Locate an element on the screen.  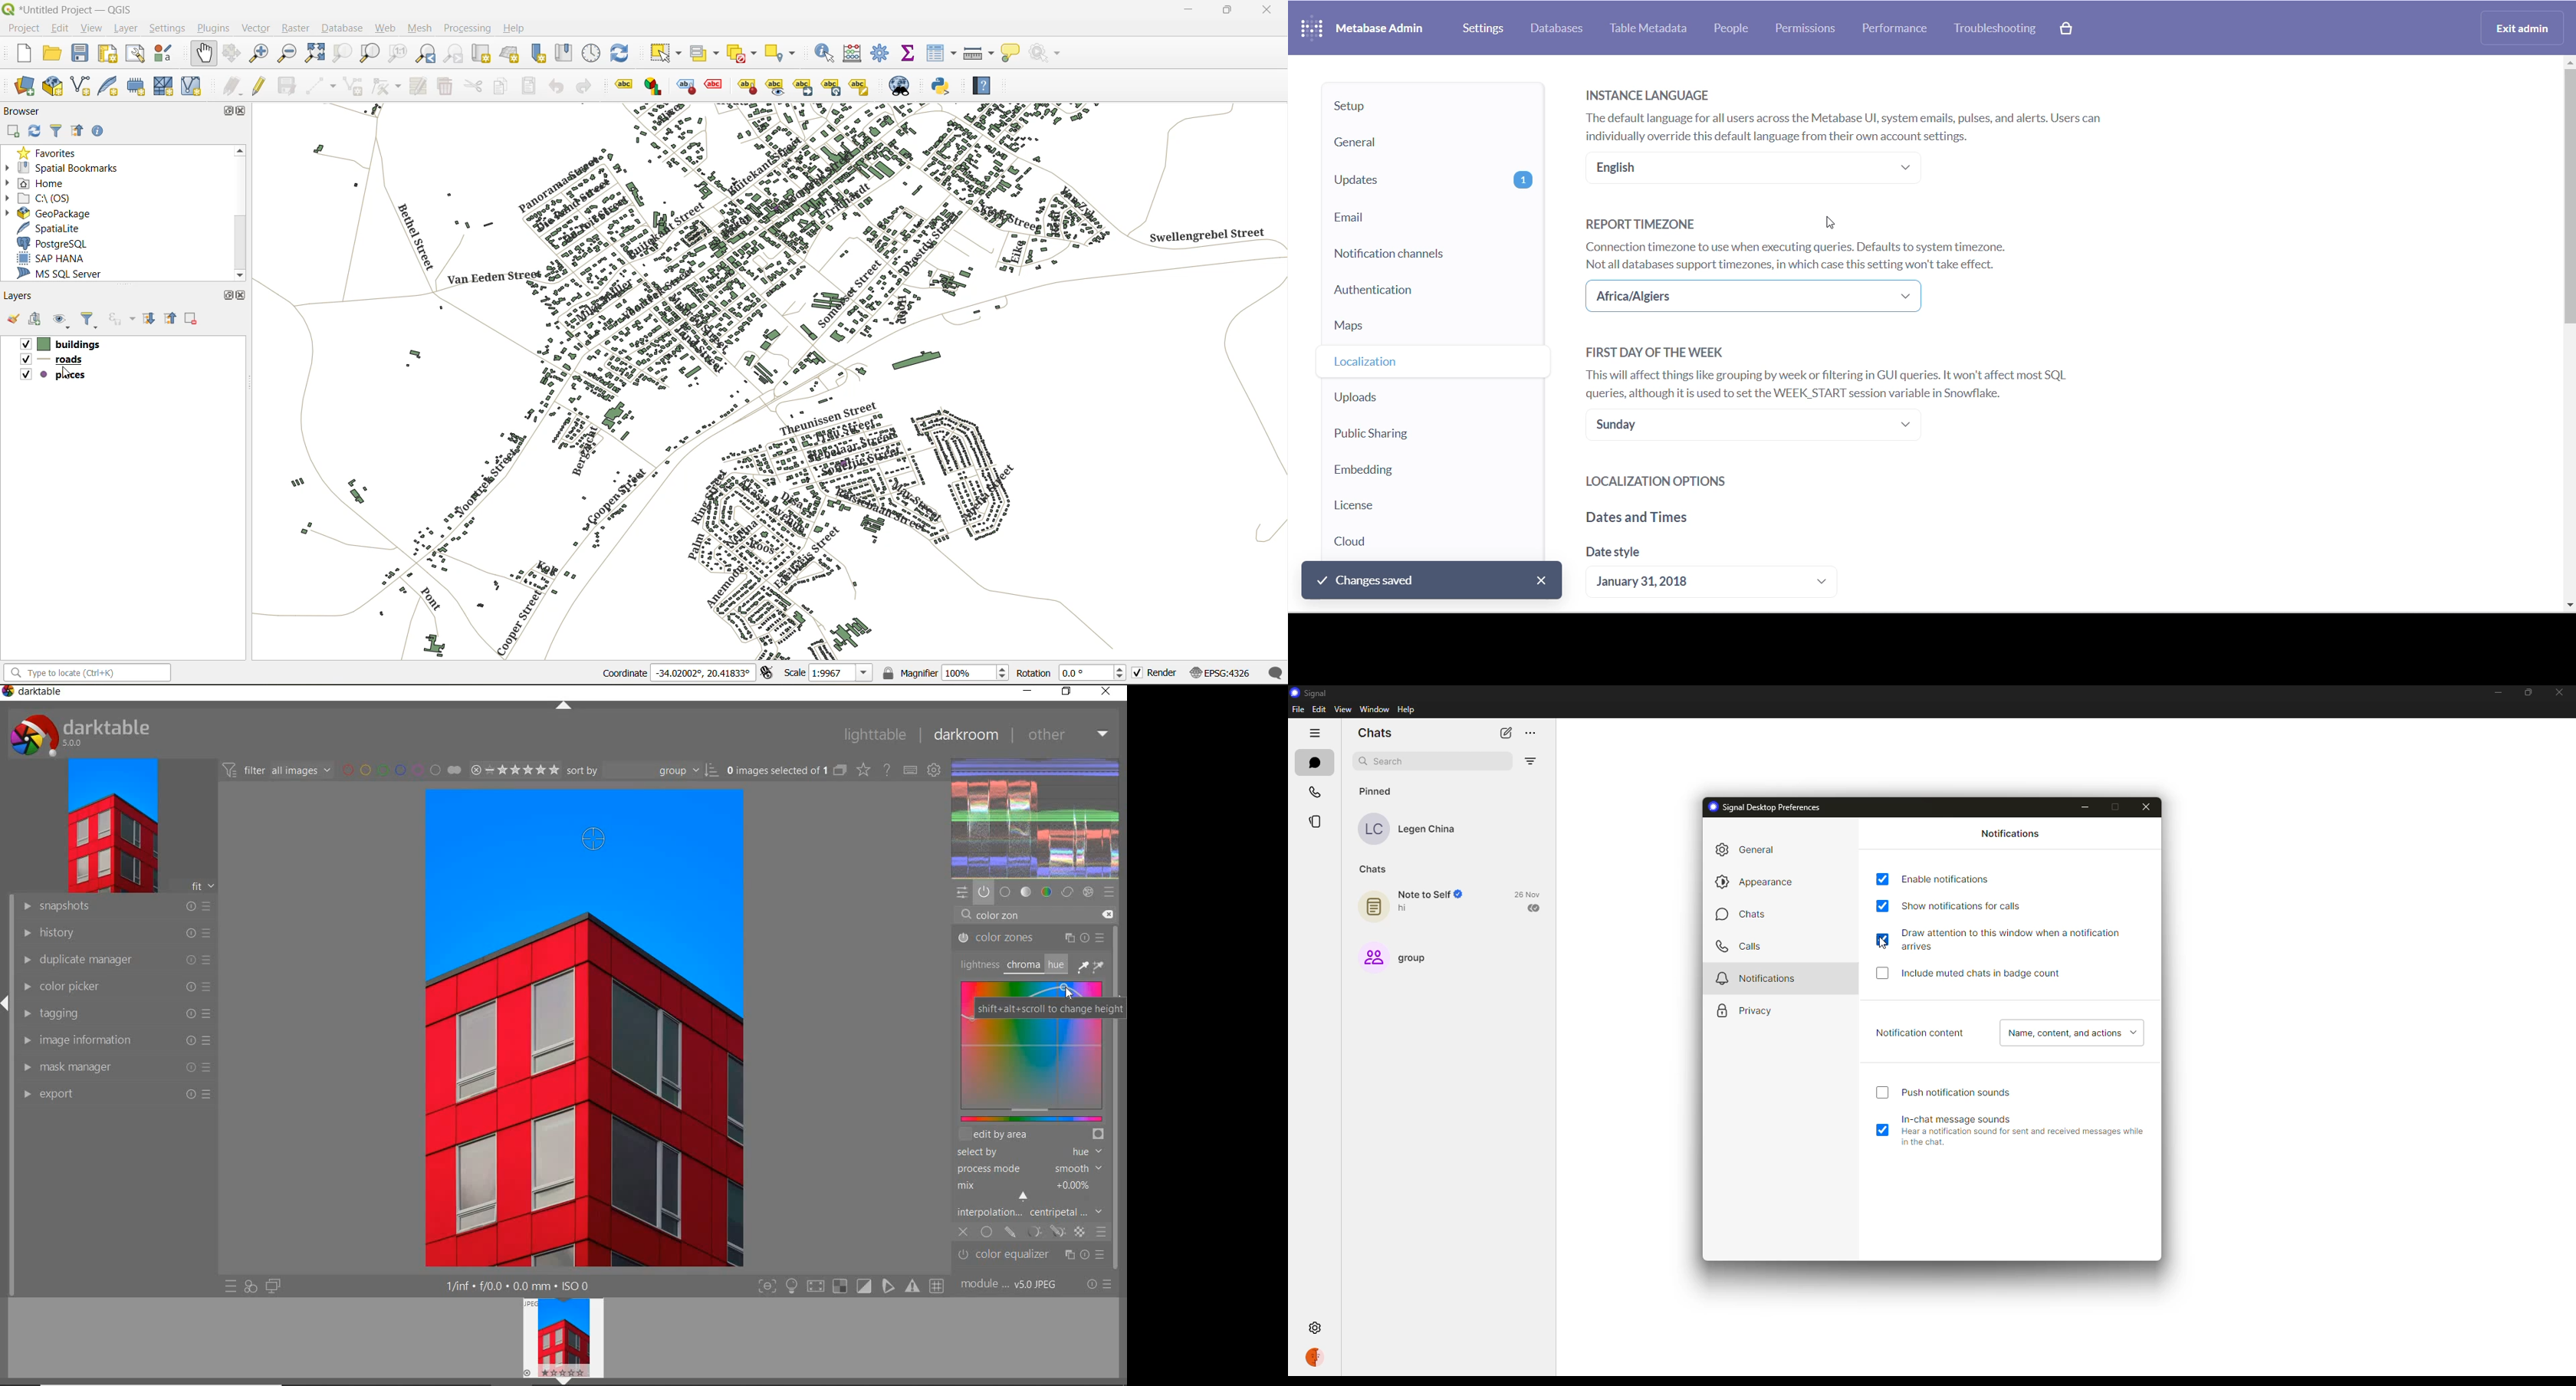
refresh is located at coordinates (625, 54).